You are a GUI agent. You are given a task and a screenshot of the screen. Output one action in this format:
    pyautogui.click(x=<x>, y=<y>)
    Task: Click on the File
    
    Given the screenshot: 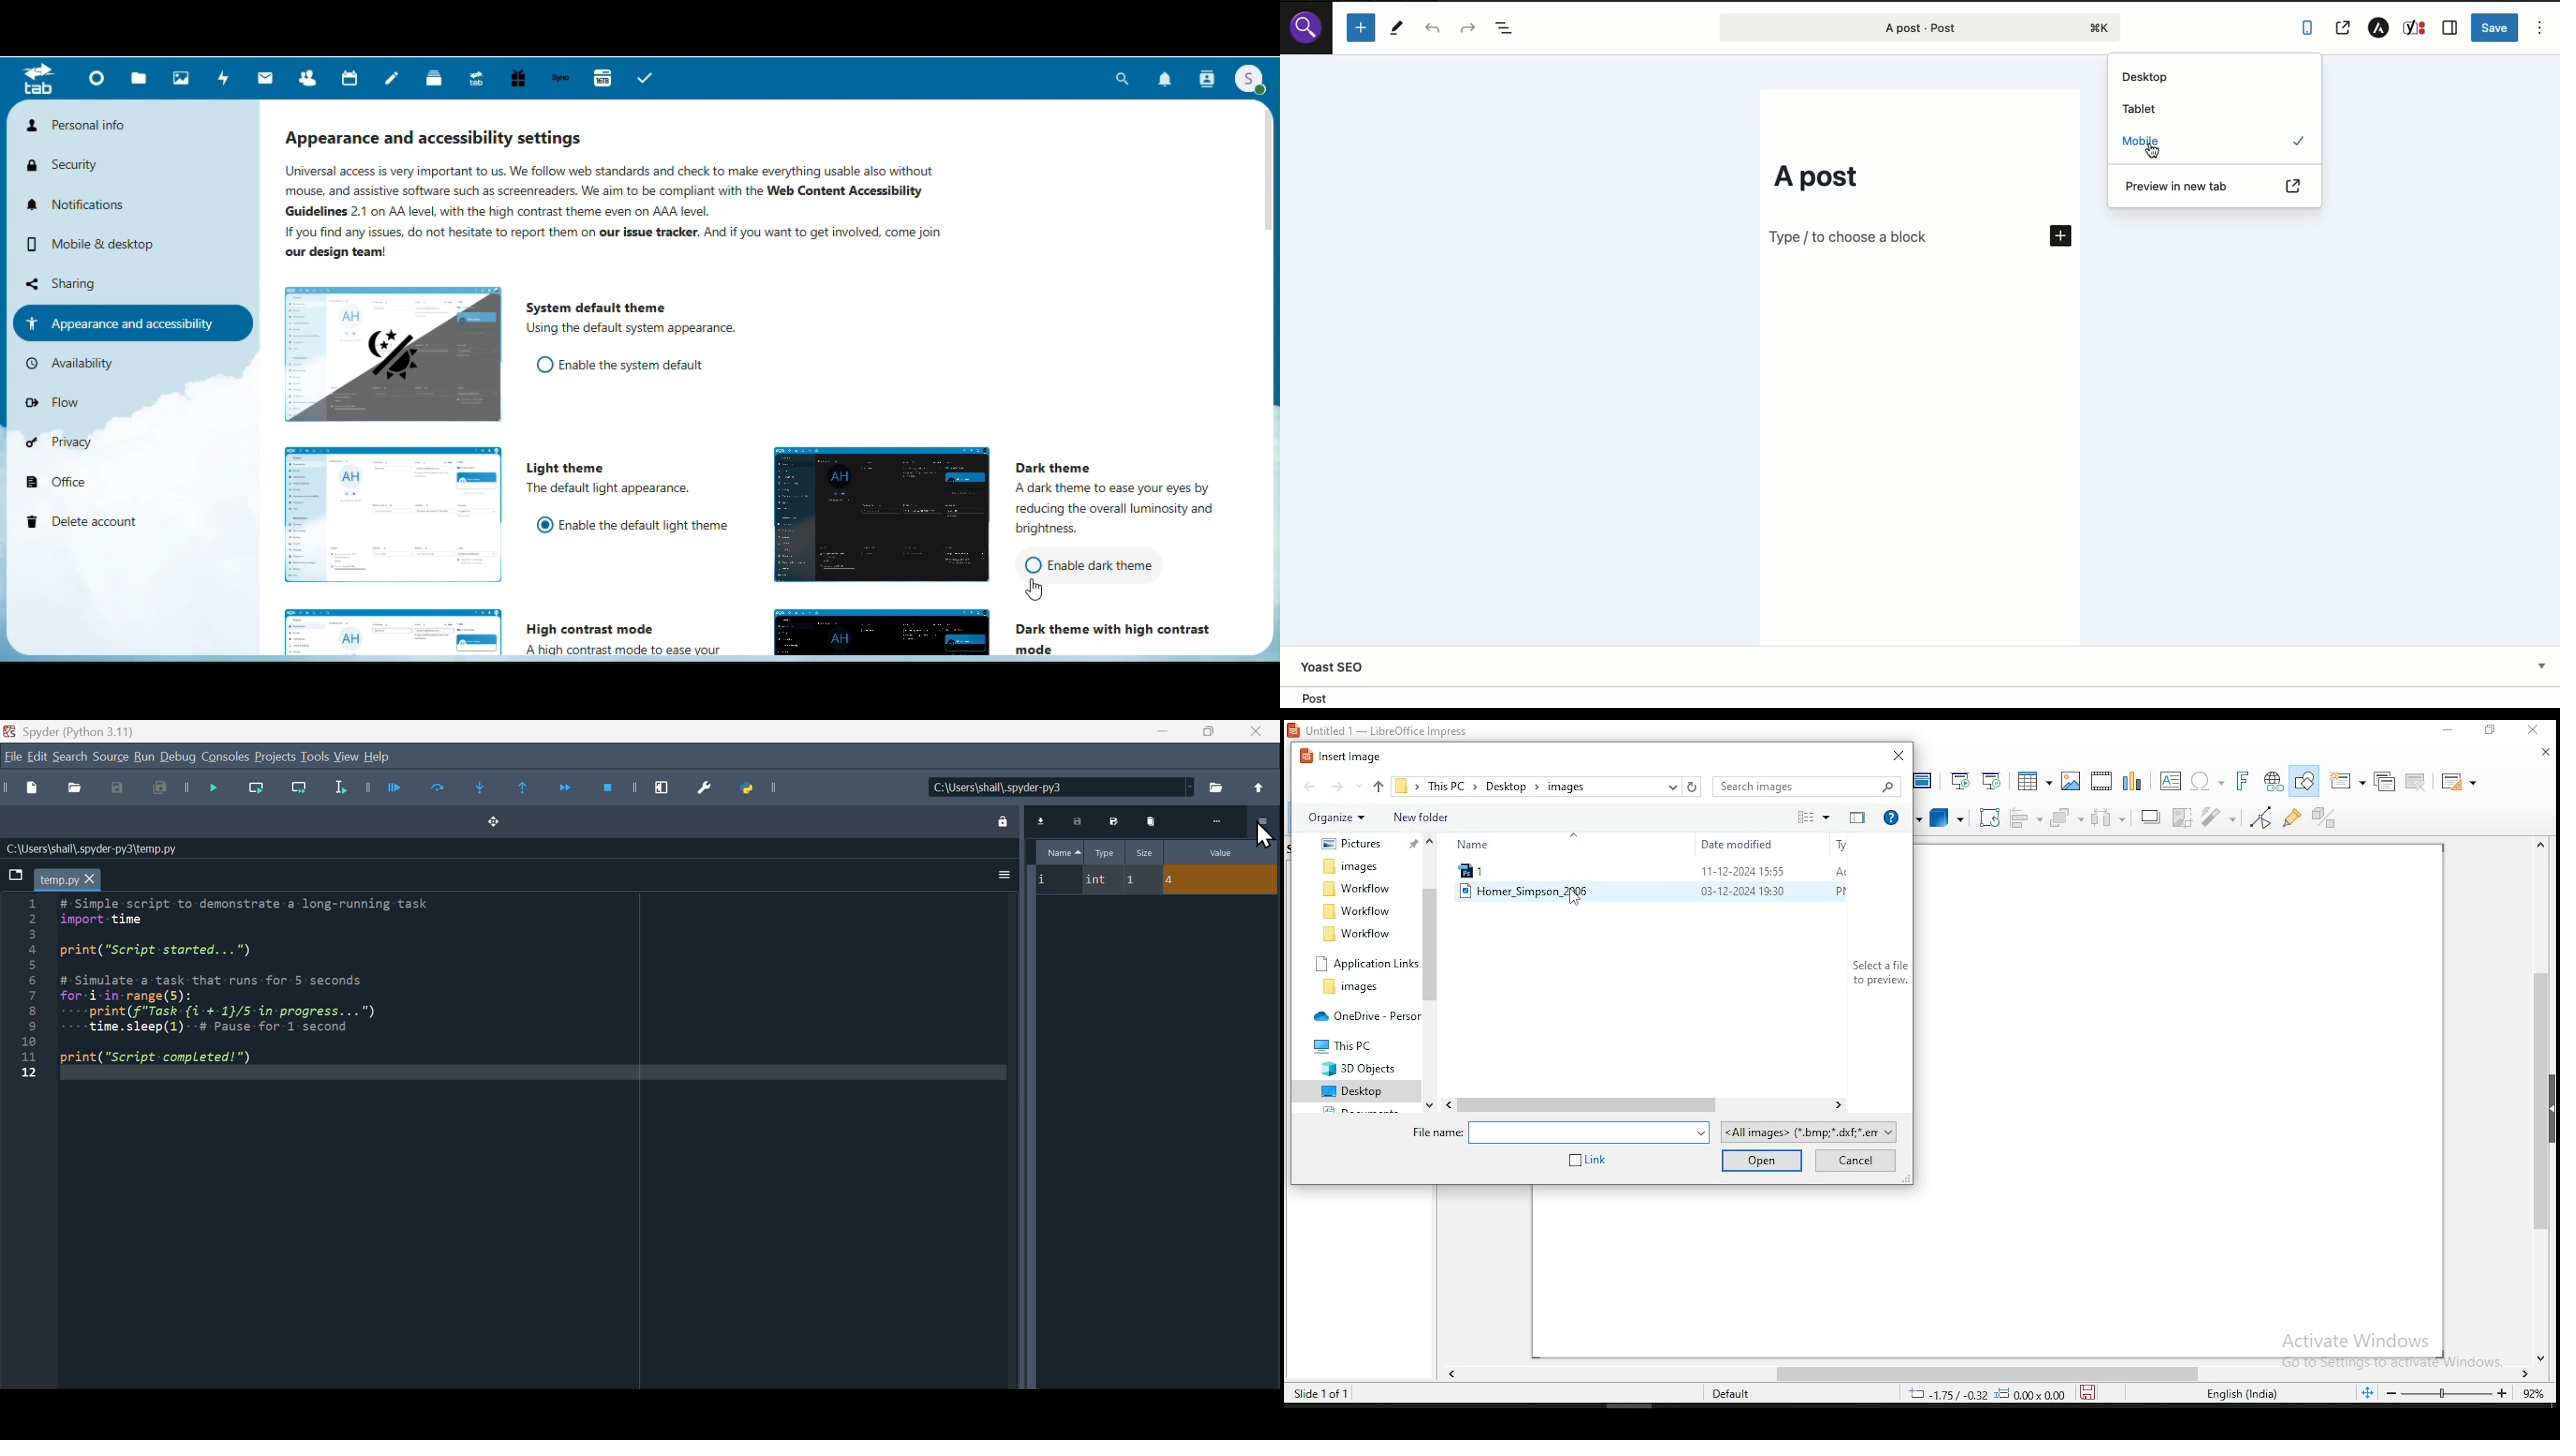 What is the action you would take?
    pyautogui.click(x=1218, y=786)
    